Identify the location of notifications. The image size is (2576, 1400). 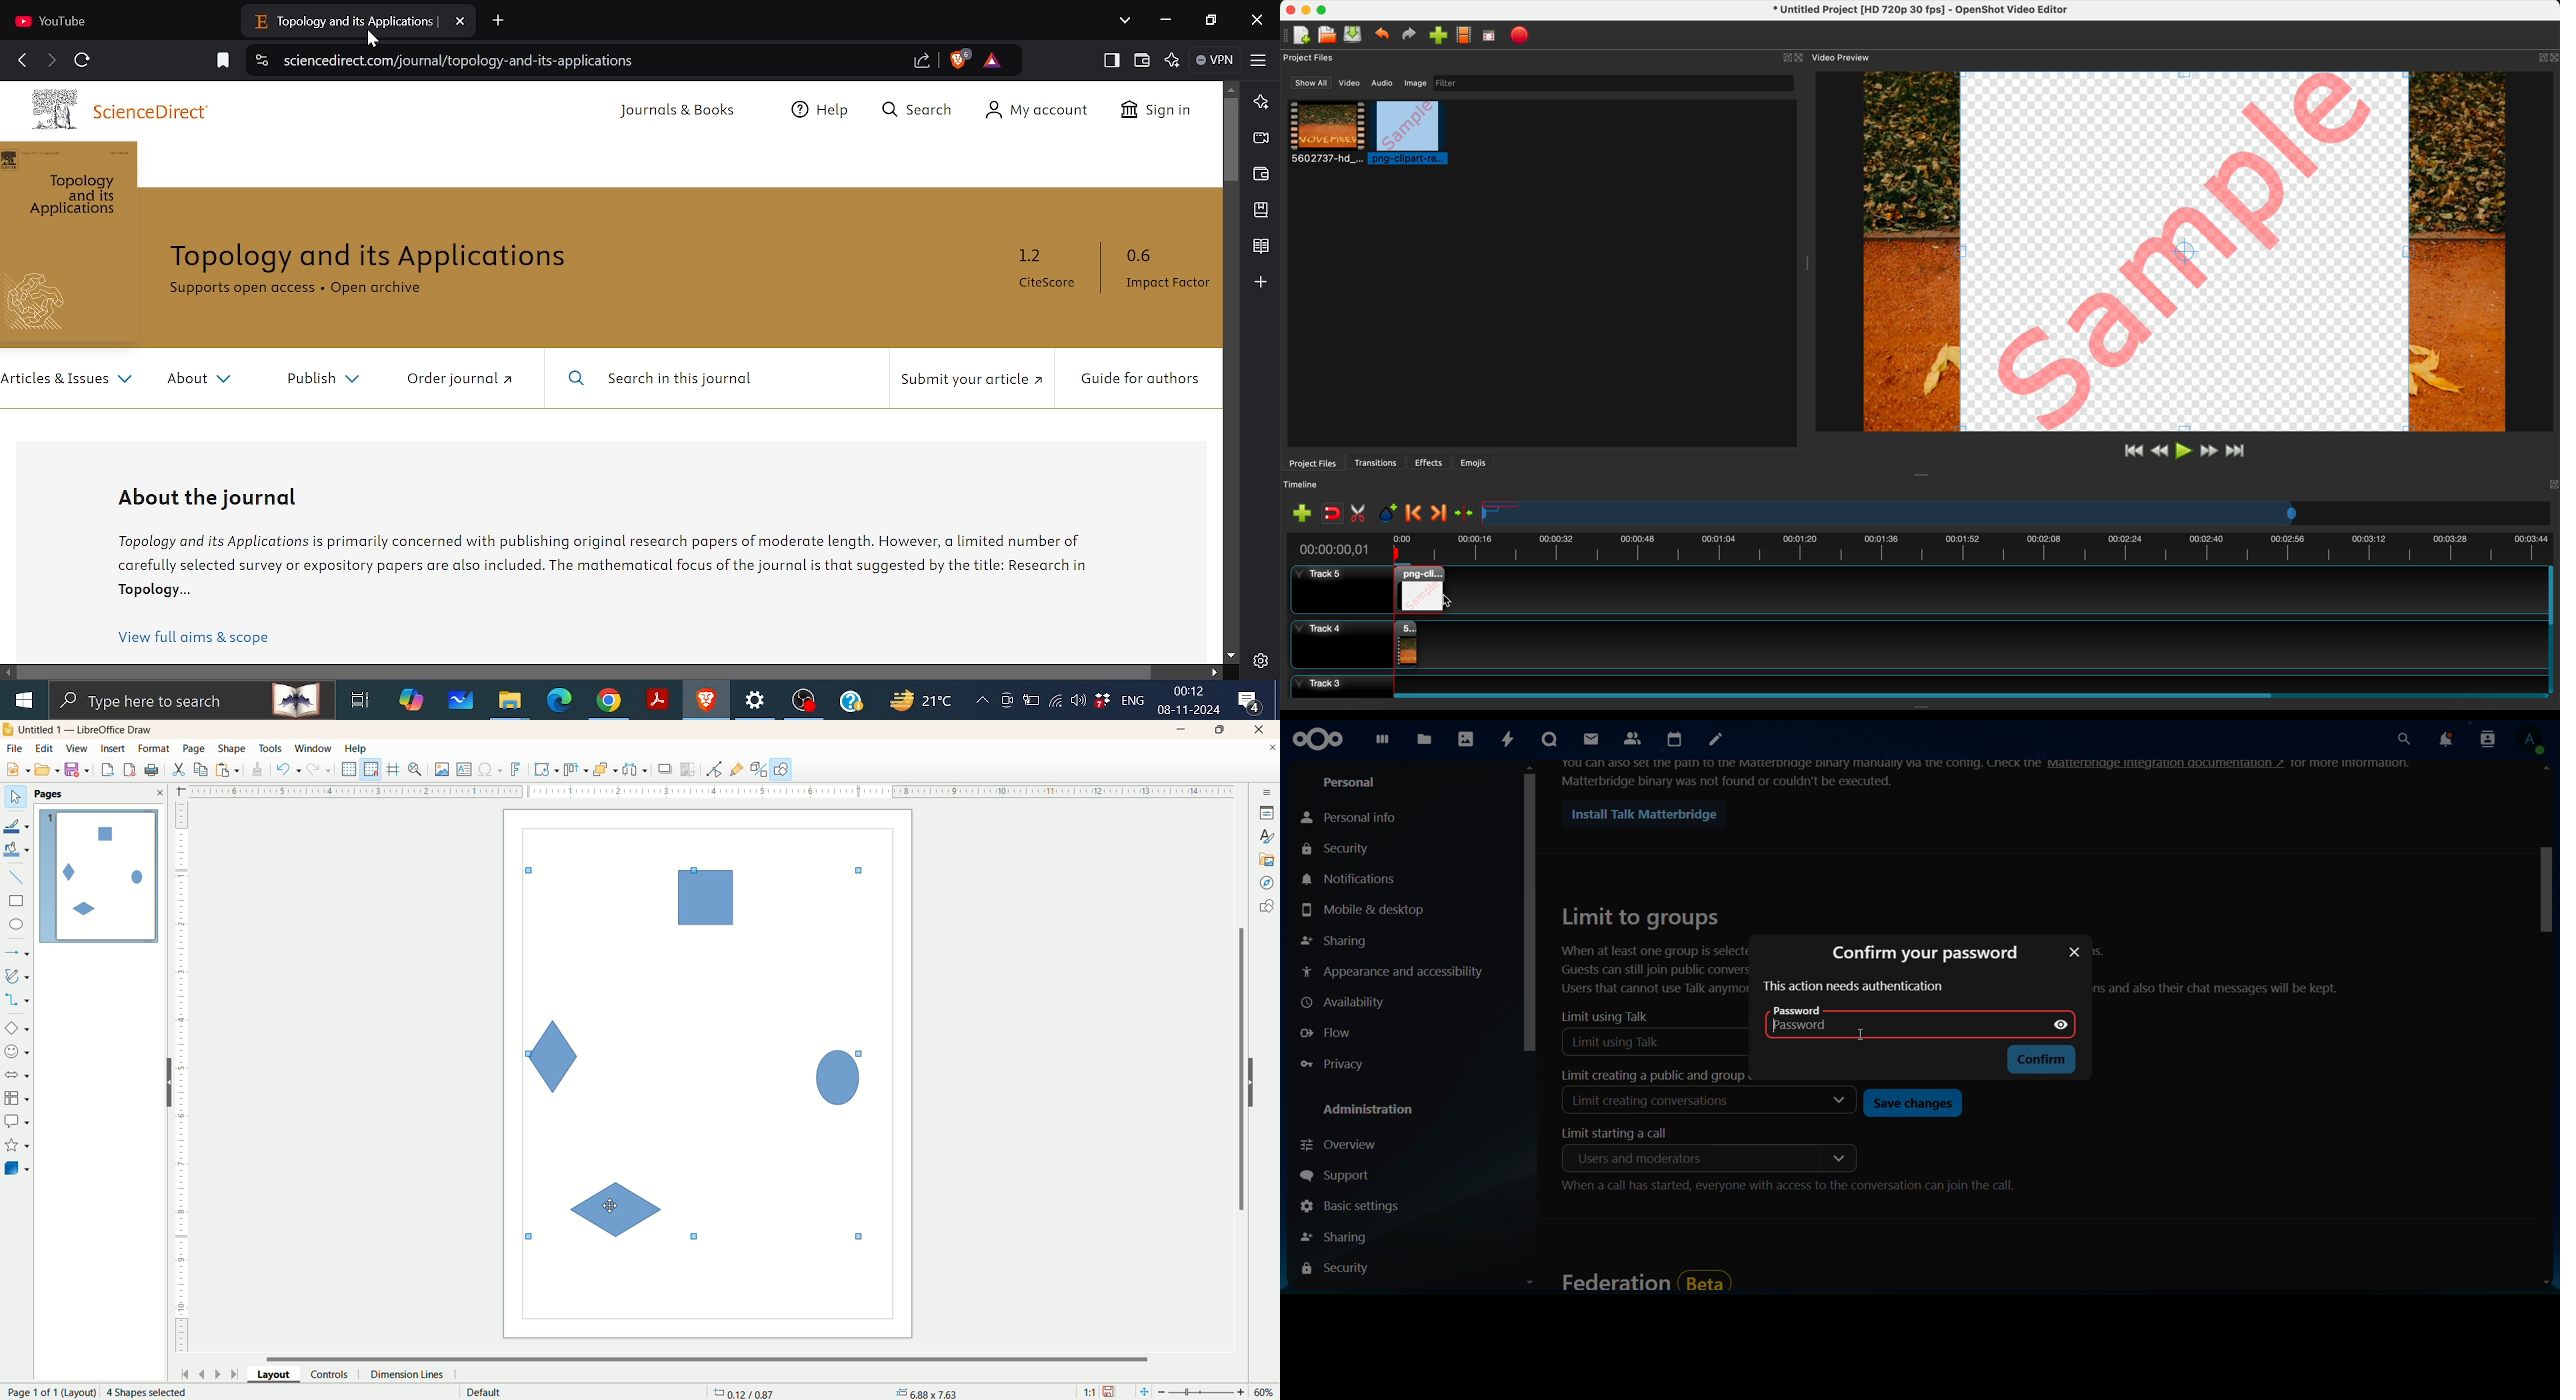
(1354, 879).